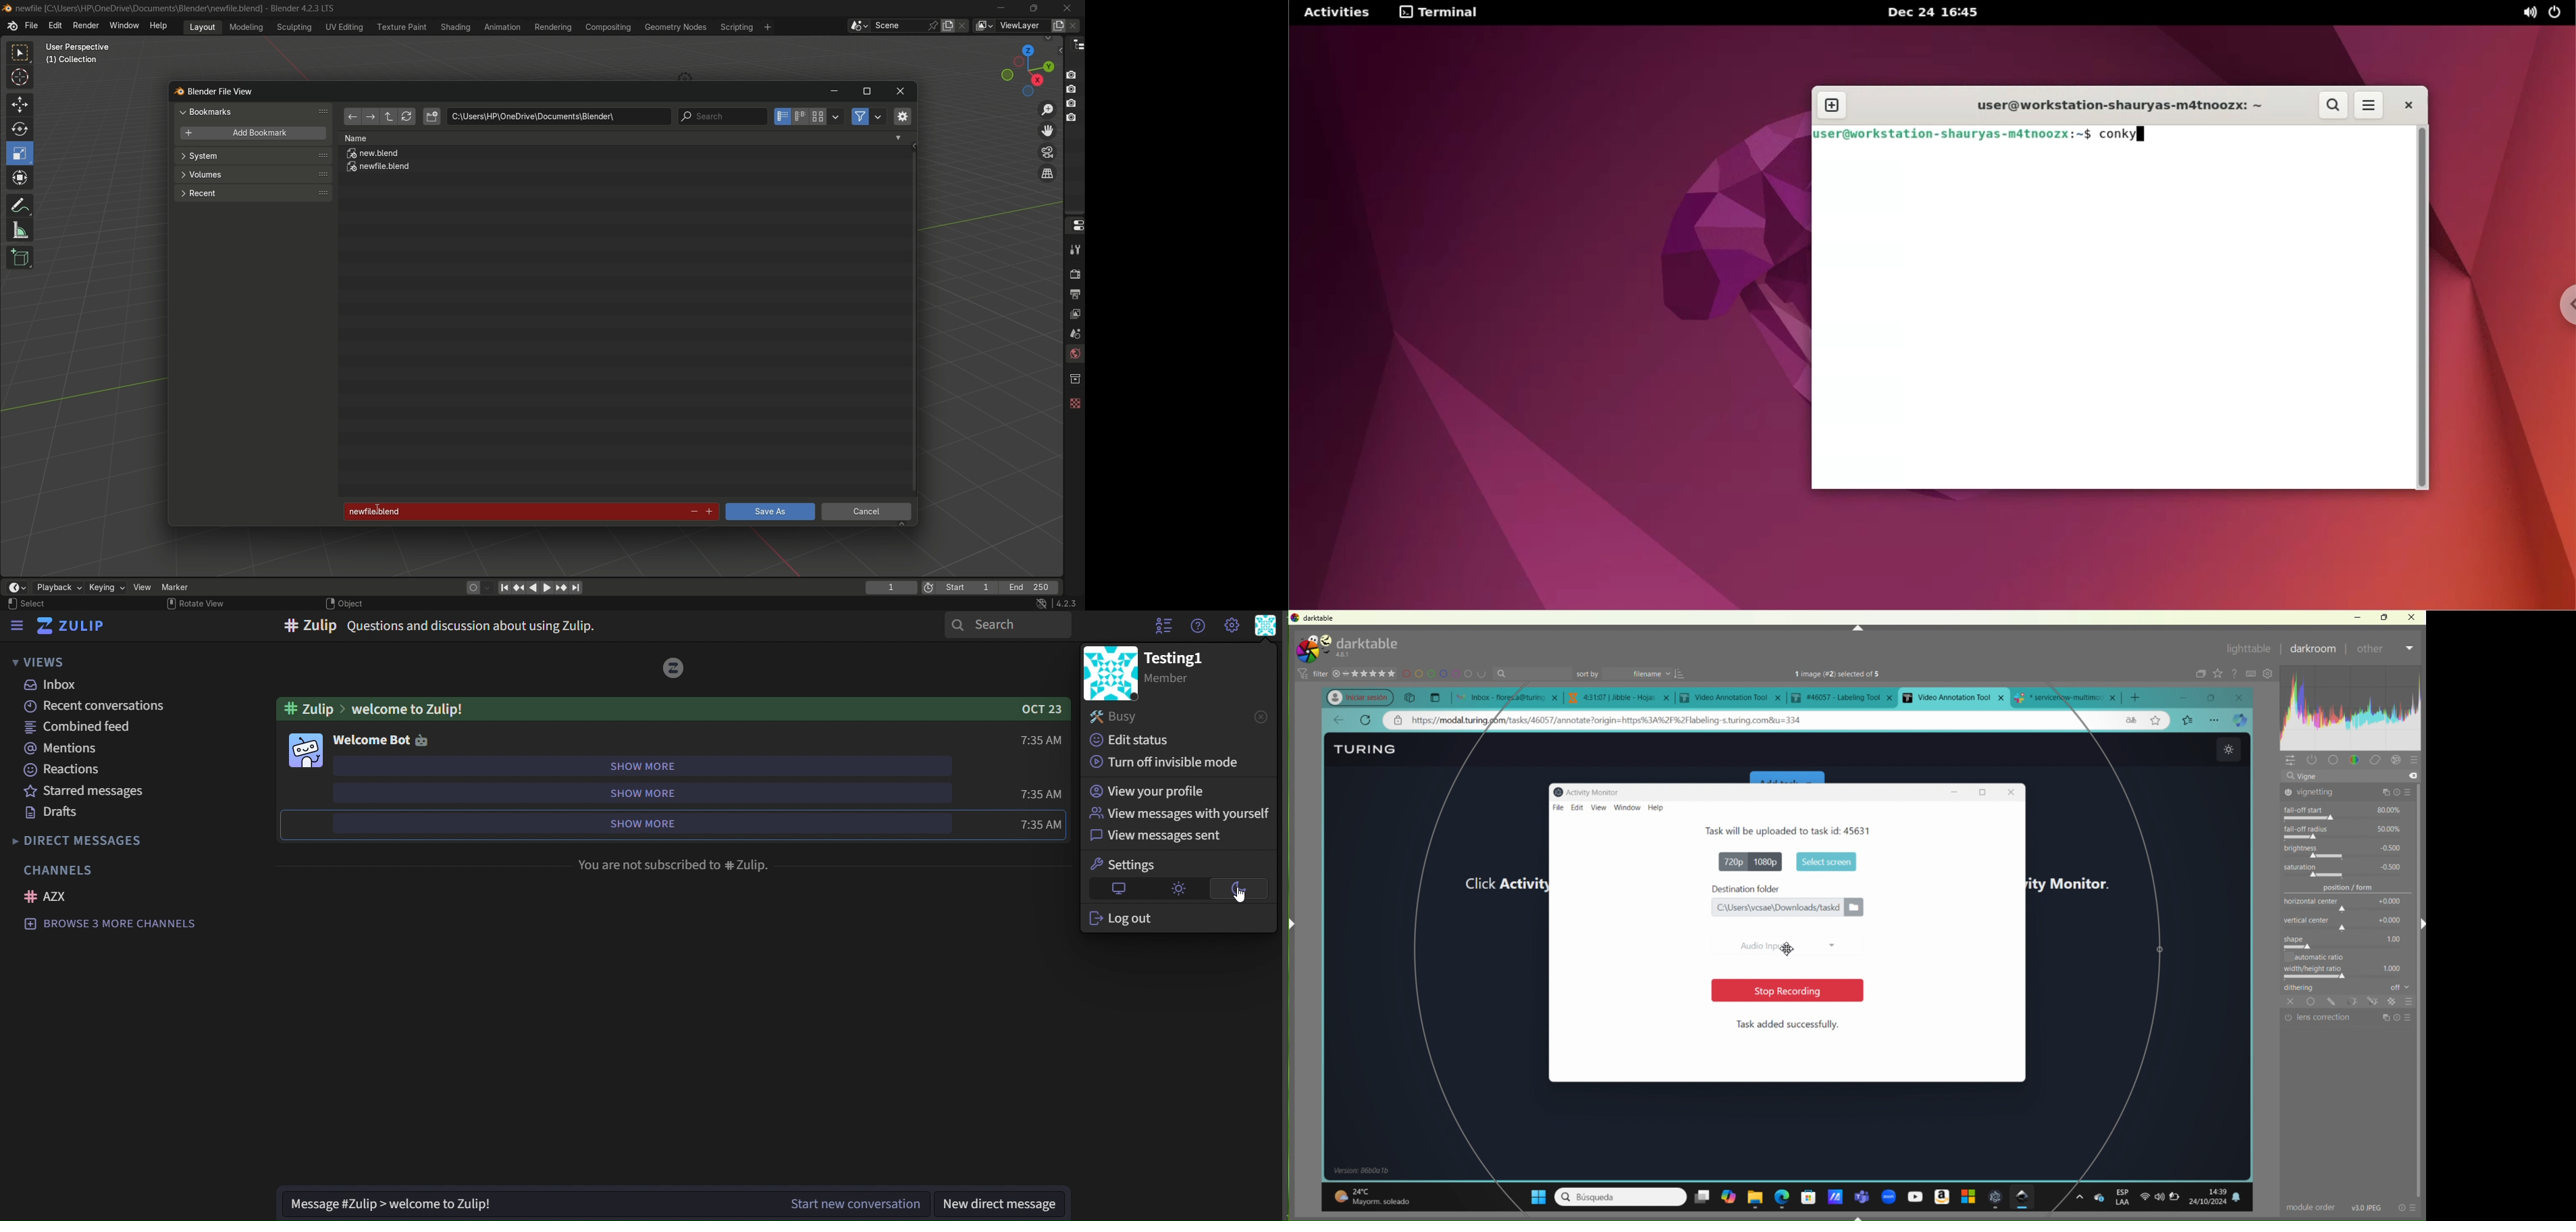 This screenshot has width=2576, height=1232. Describe the element at coordinates (440, 1204) in the screenshot. I see `Message #Zulip>welcome to Zulip` at that location.